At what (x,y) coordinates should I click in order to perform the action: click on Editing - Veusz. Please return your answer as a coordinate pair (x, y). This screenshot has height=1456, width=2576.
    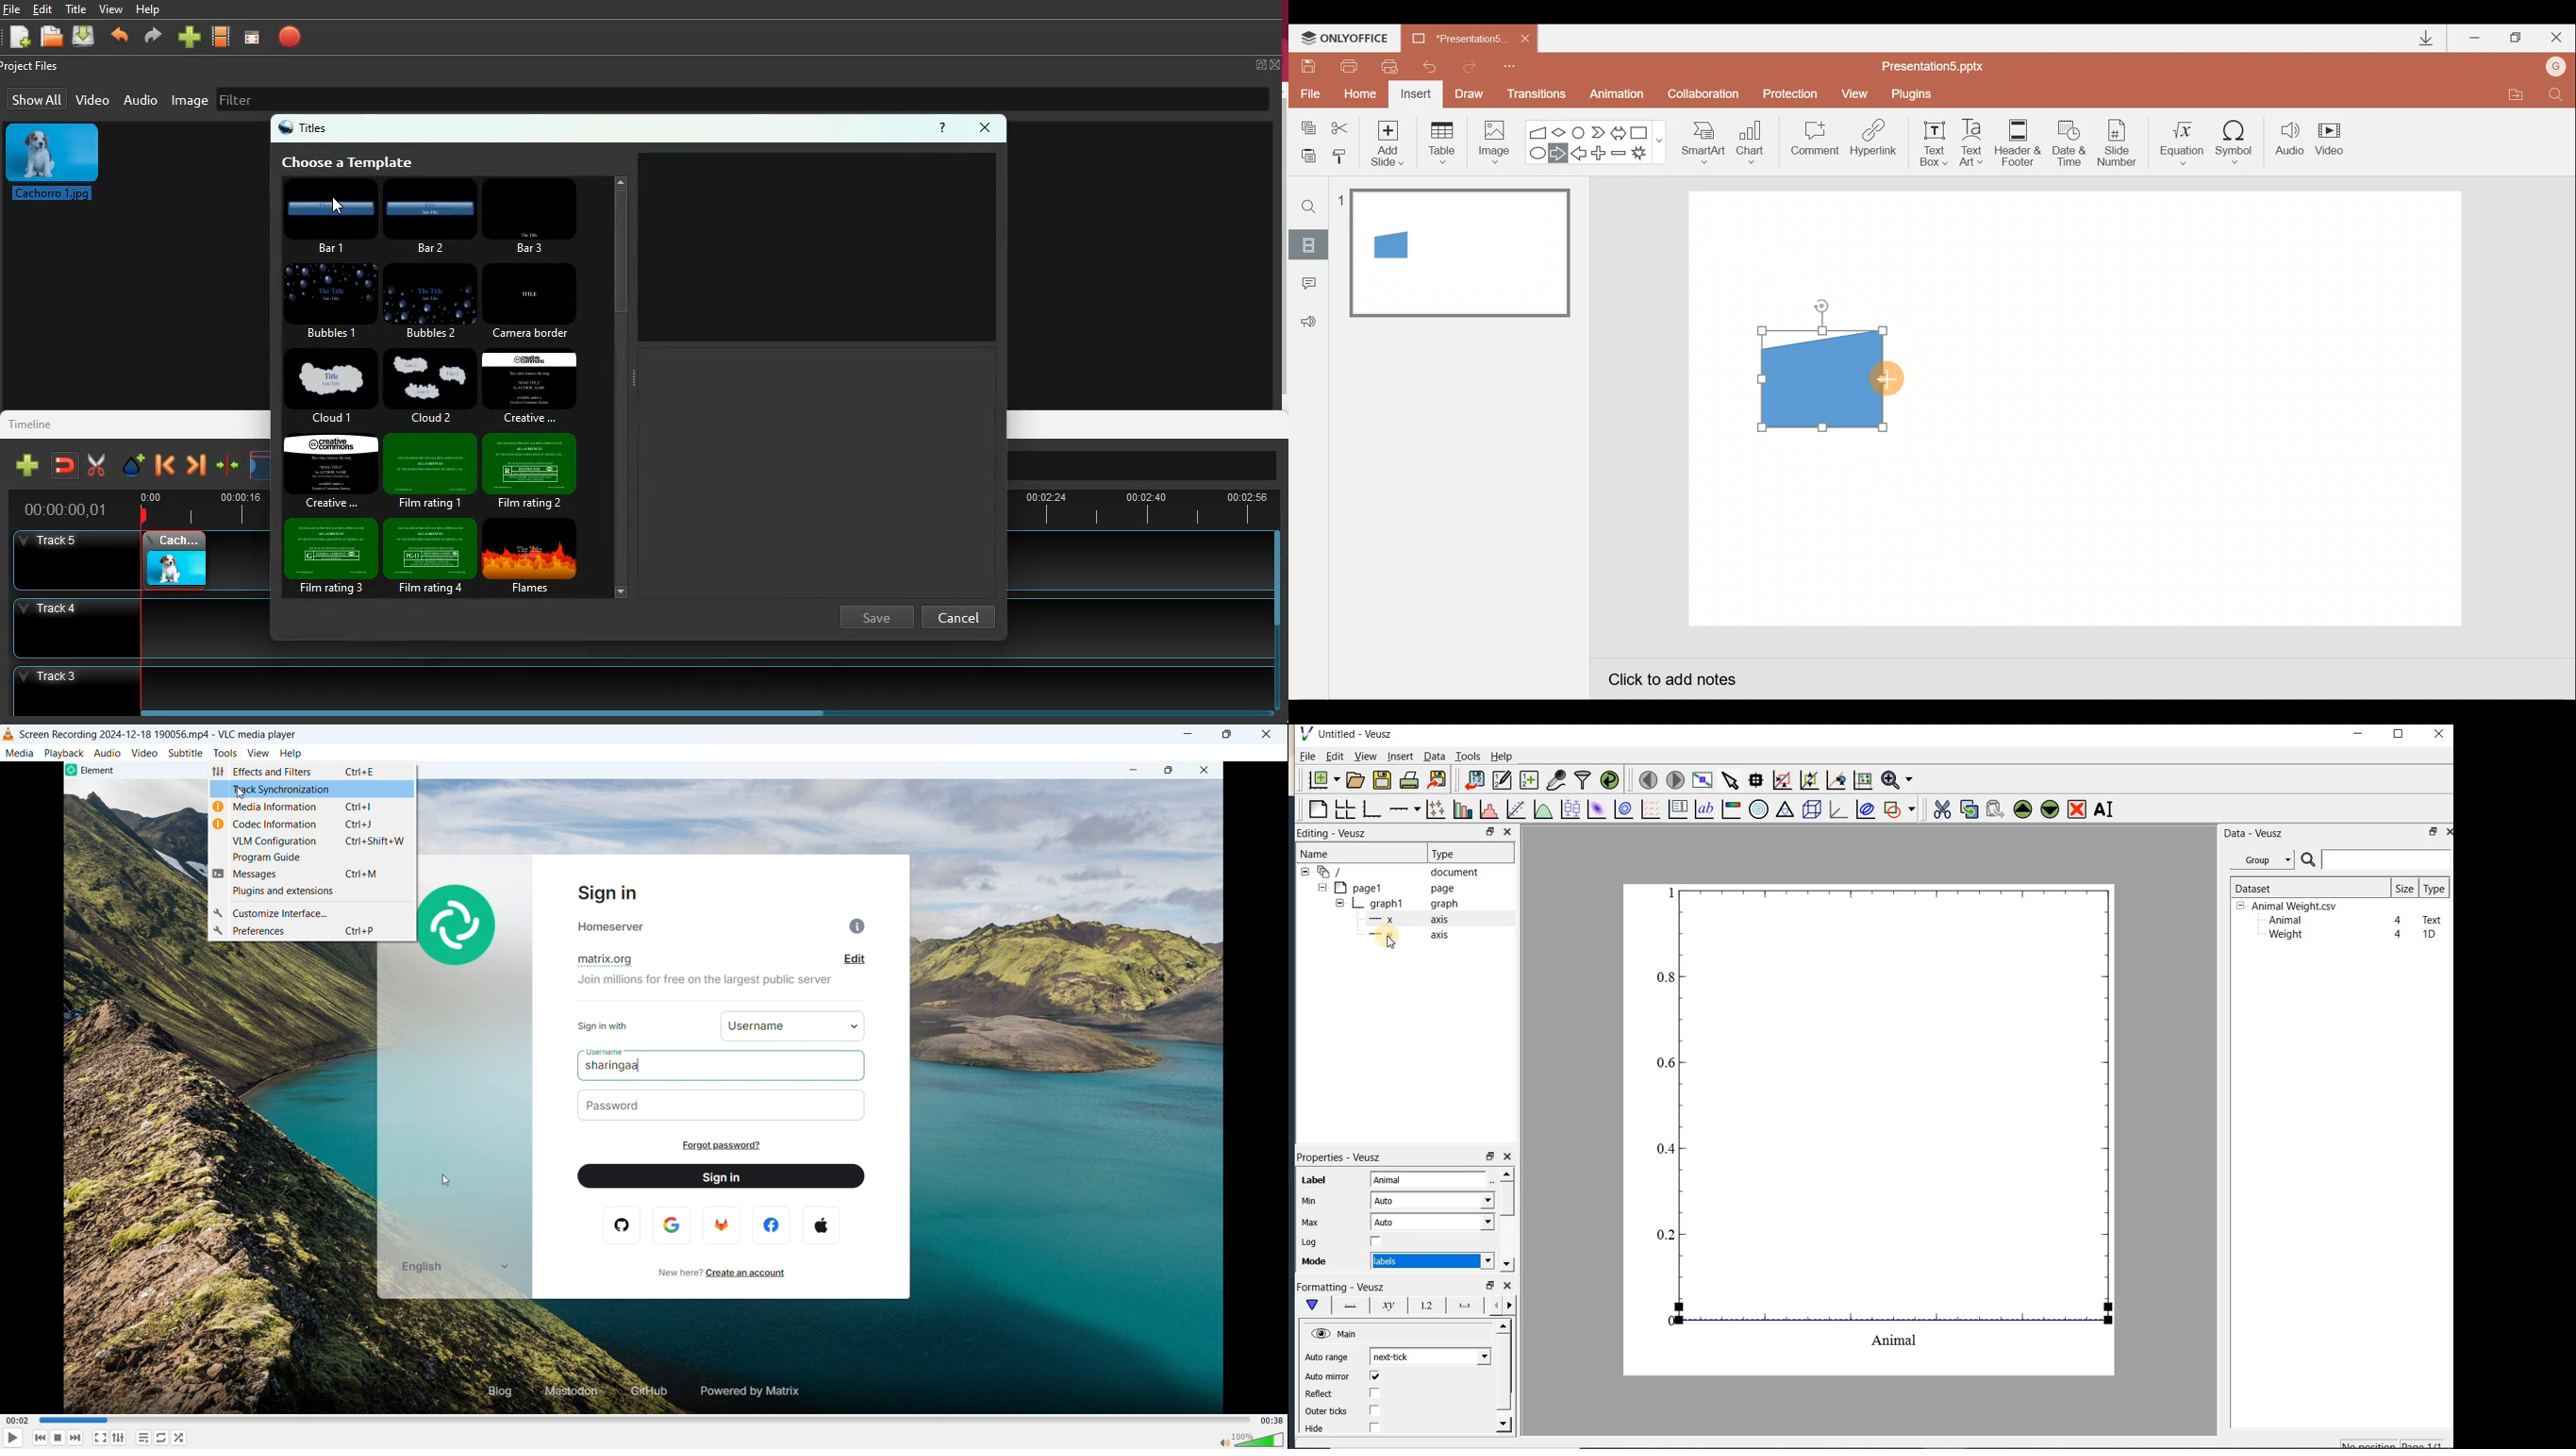
    Looking at the image, I should click on (1339, 833).